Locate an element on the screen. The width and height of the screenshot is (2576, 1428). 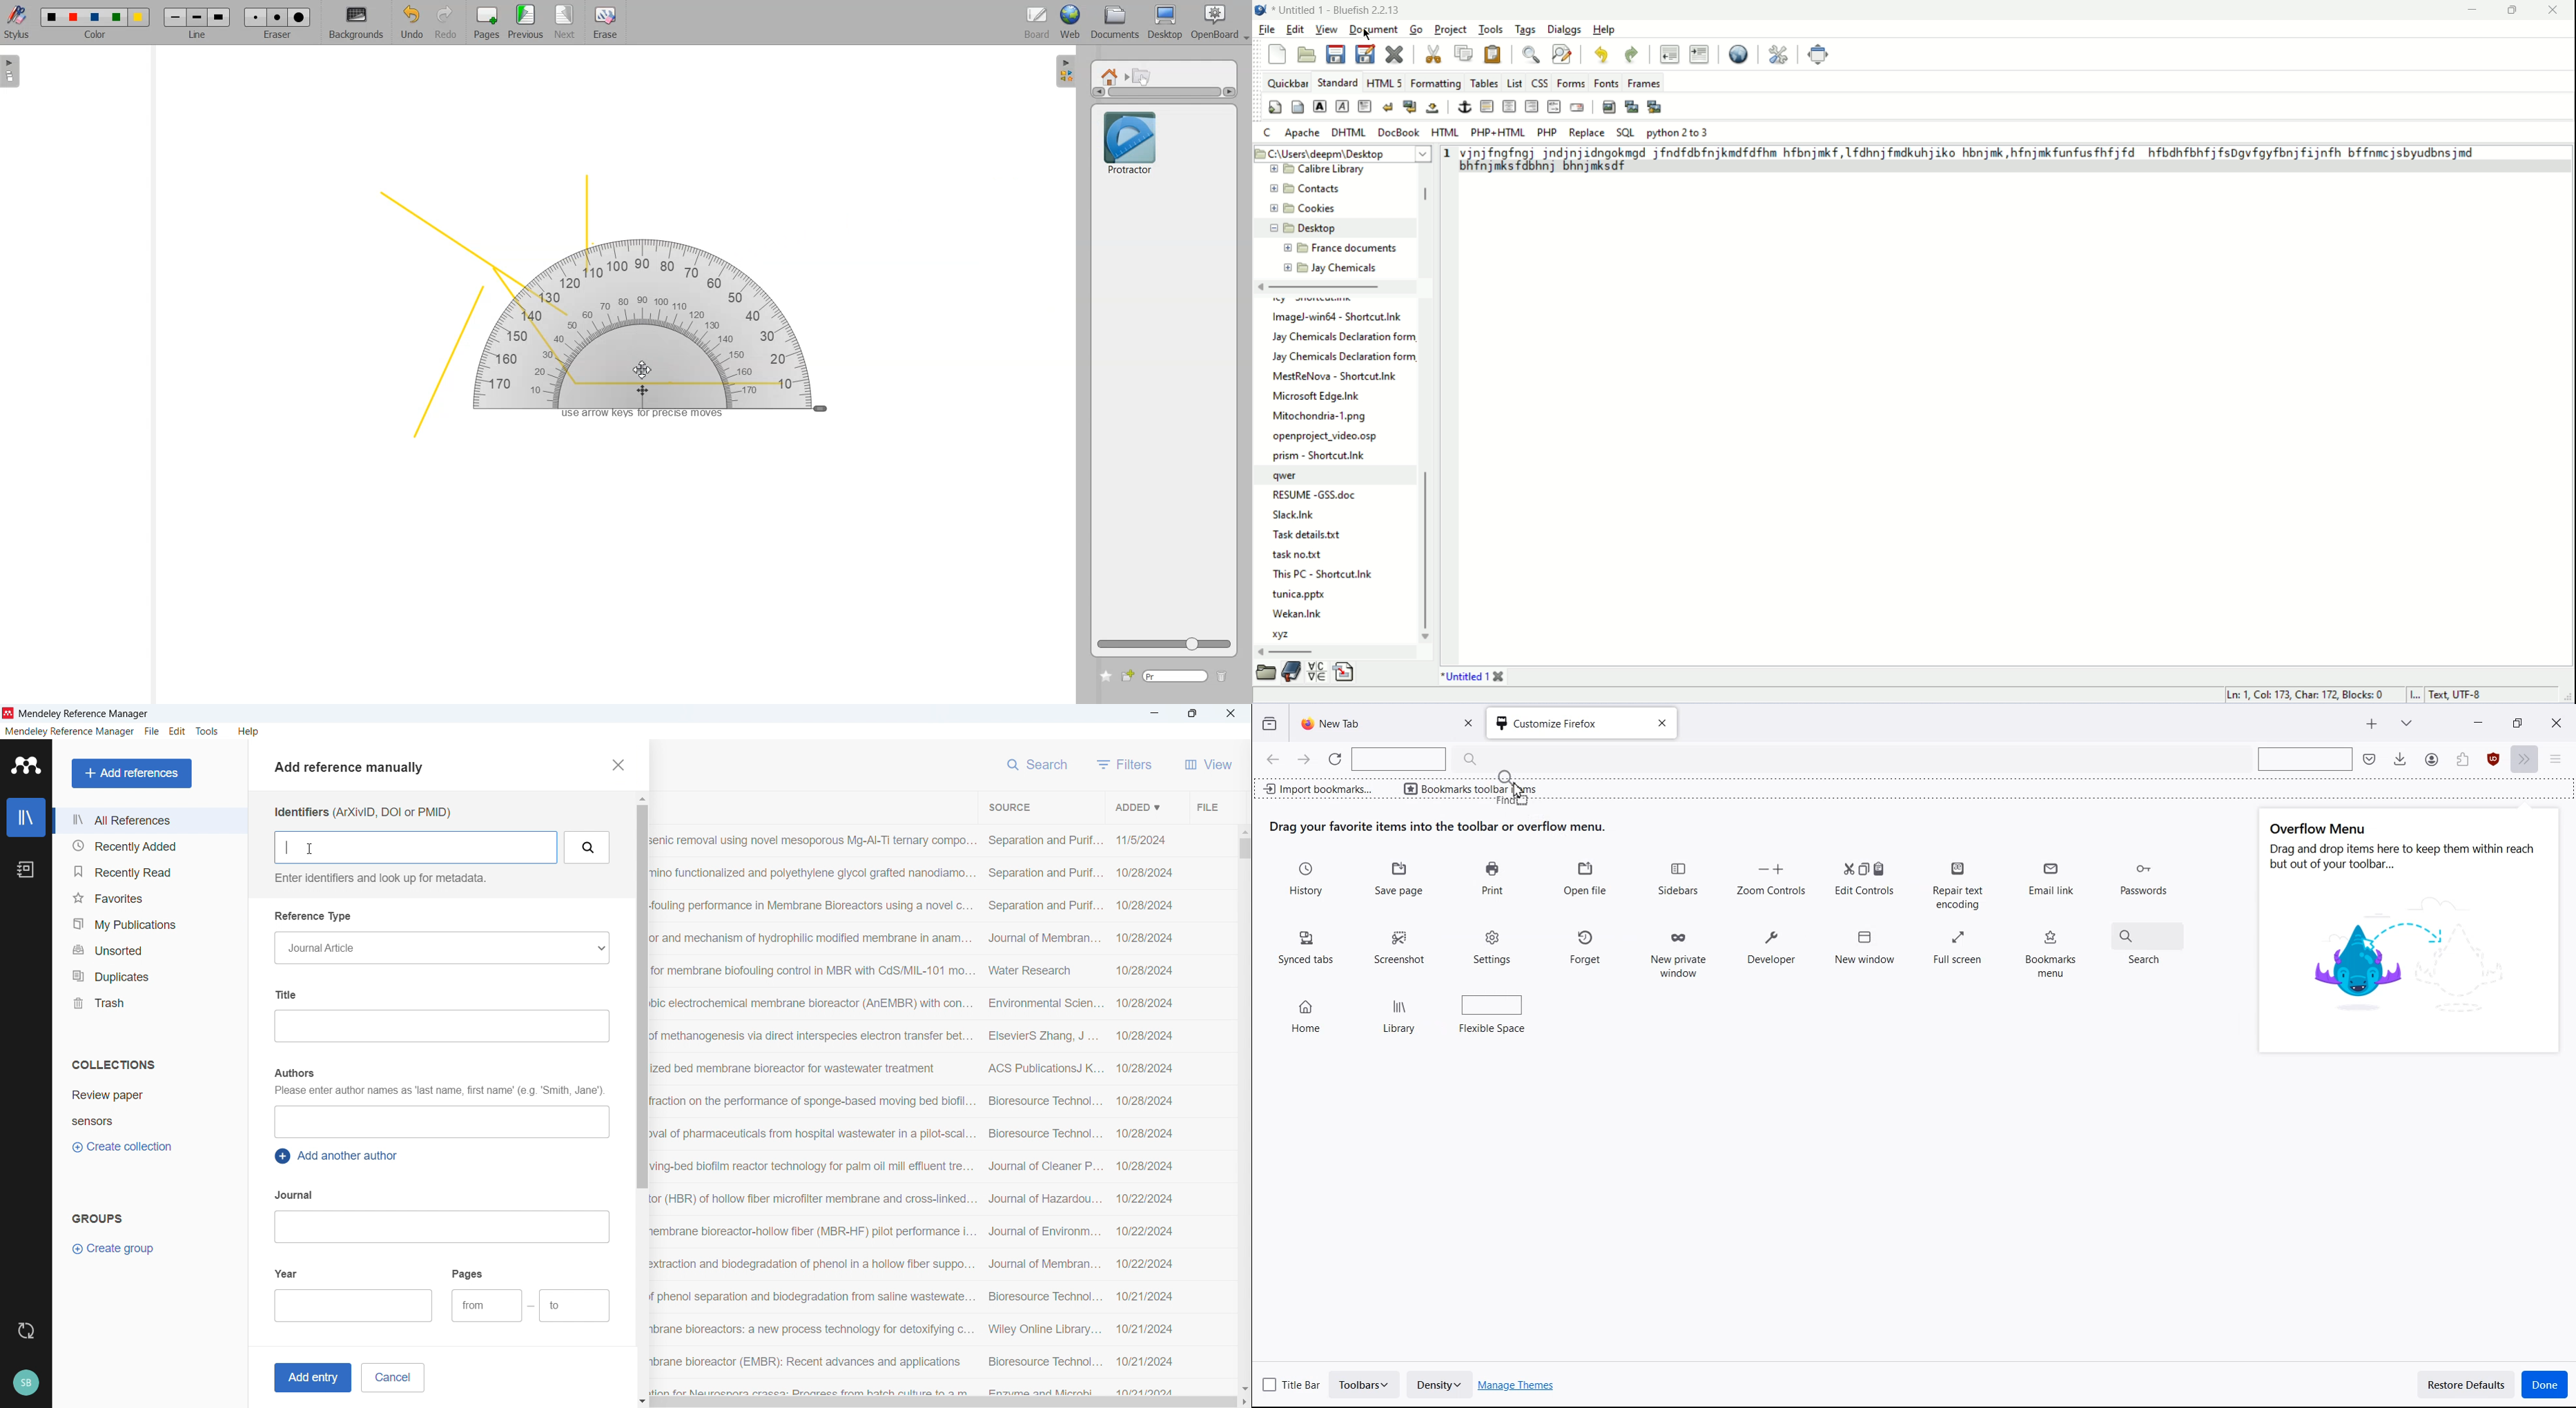
Wekan.Ink is located at coordinates (1297, 614).